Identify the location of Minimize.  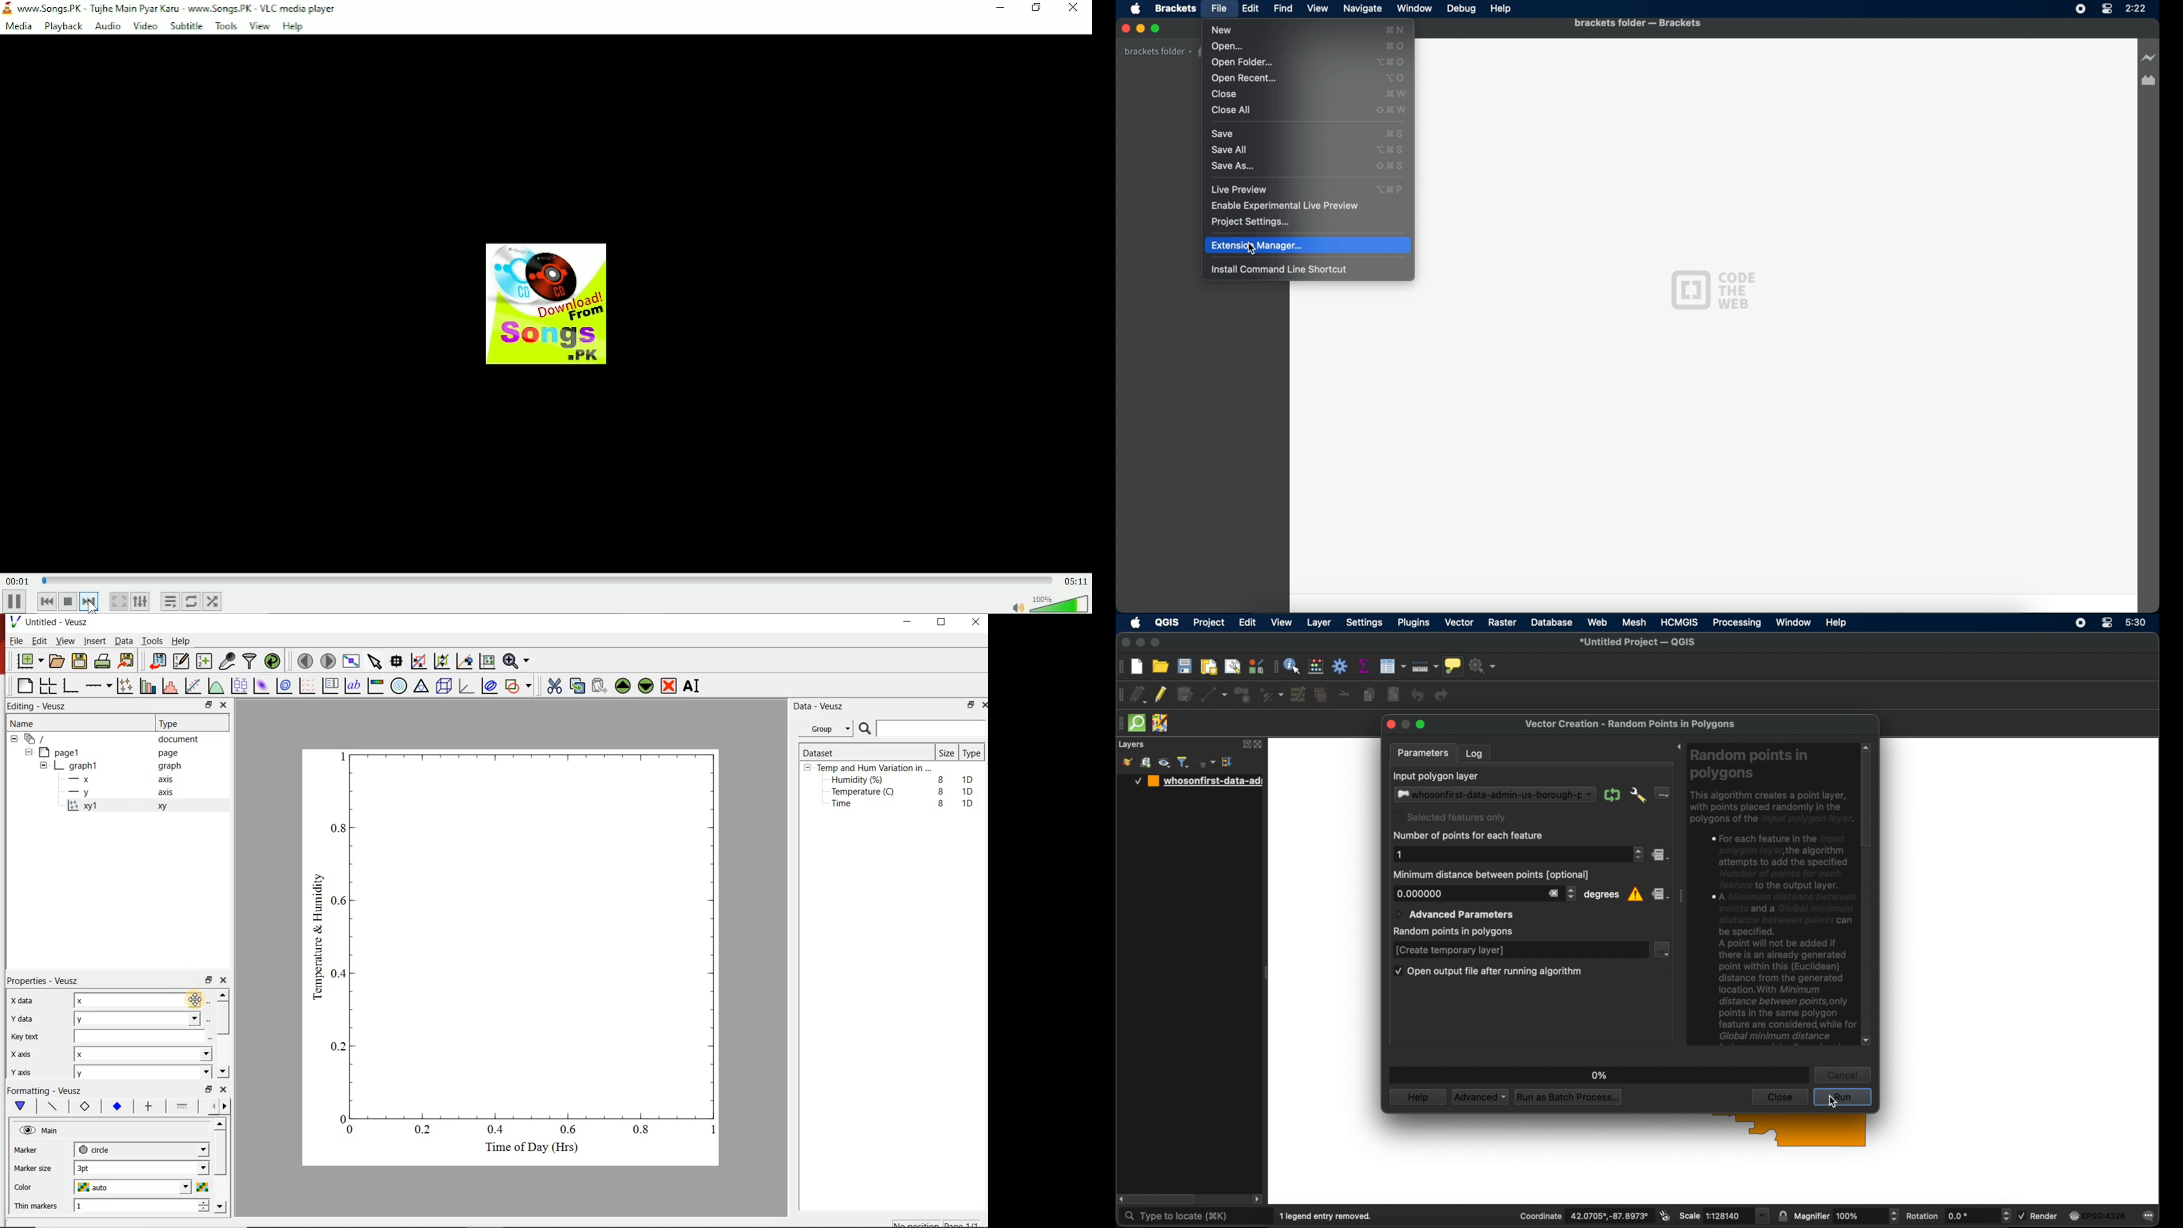
(999, 9).